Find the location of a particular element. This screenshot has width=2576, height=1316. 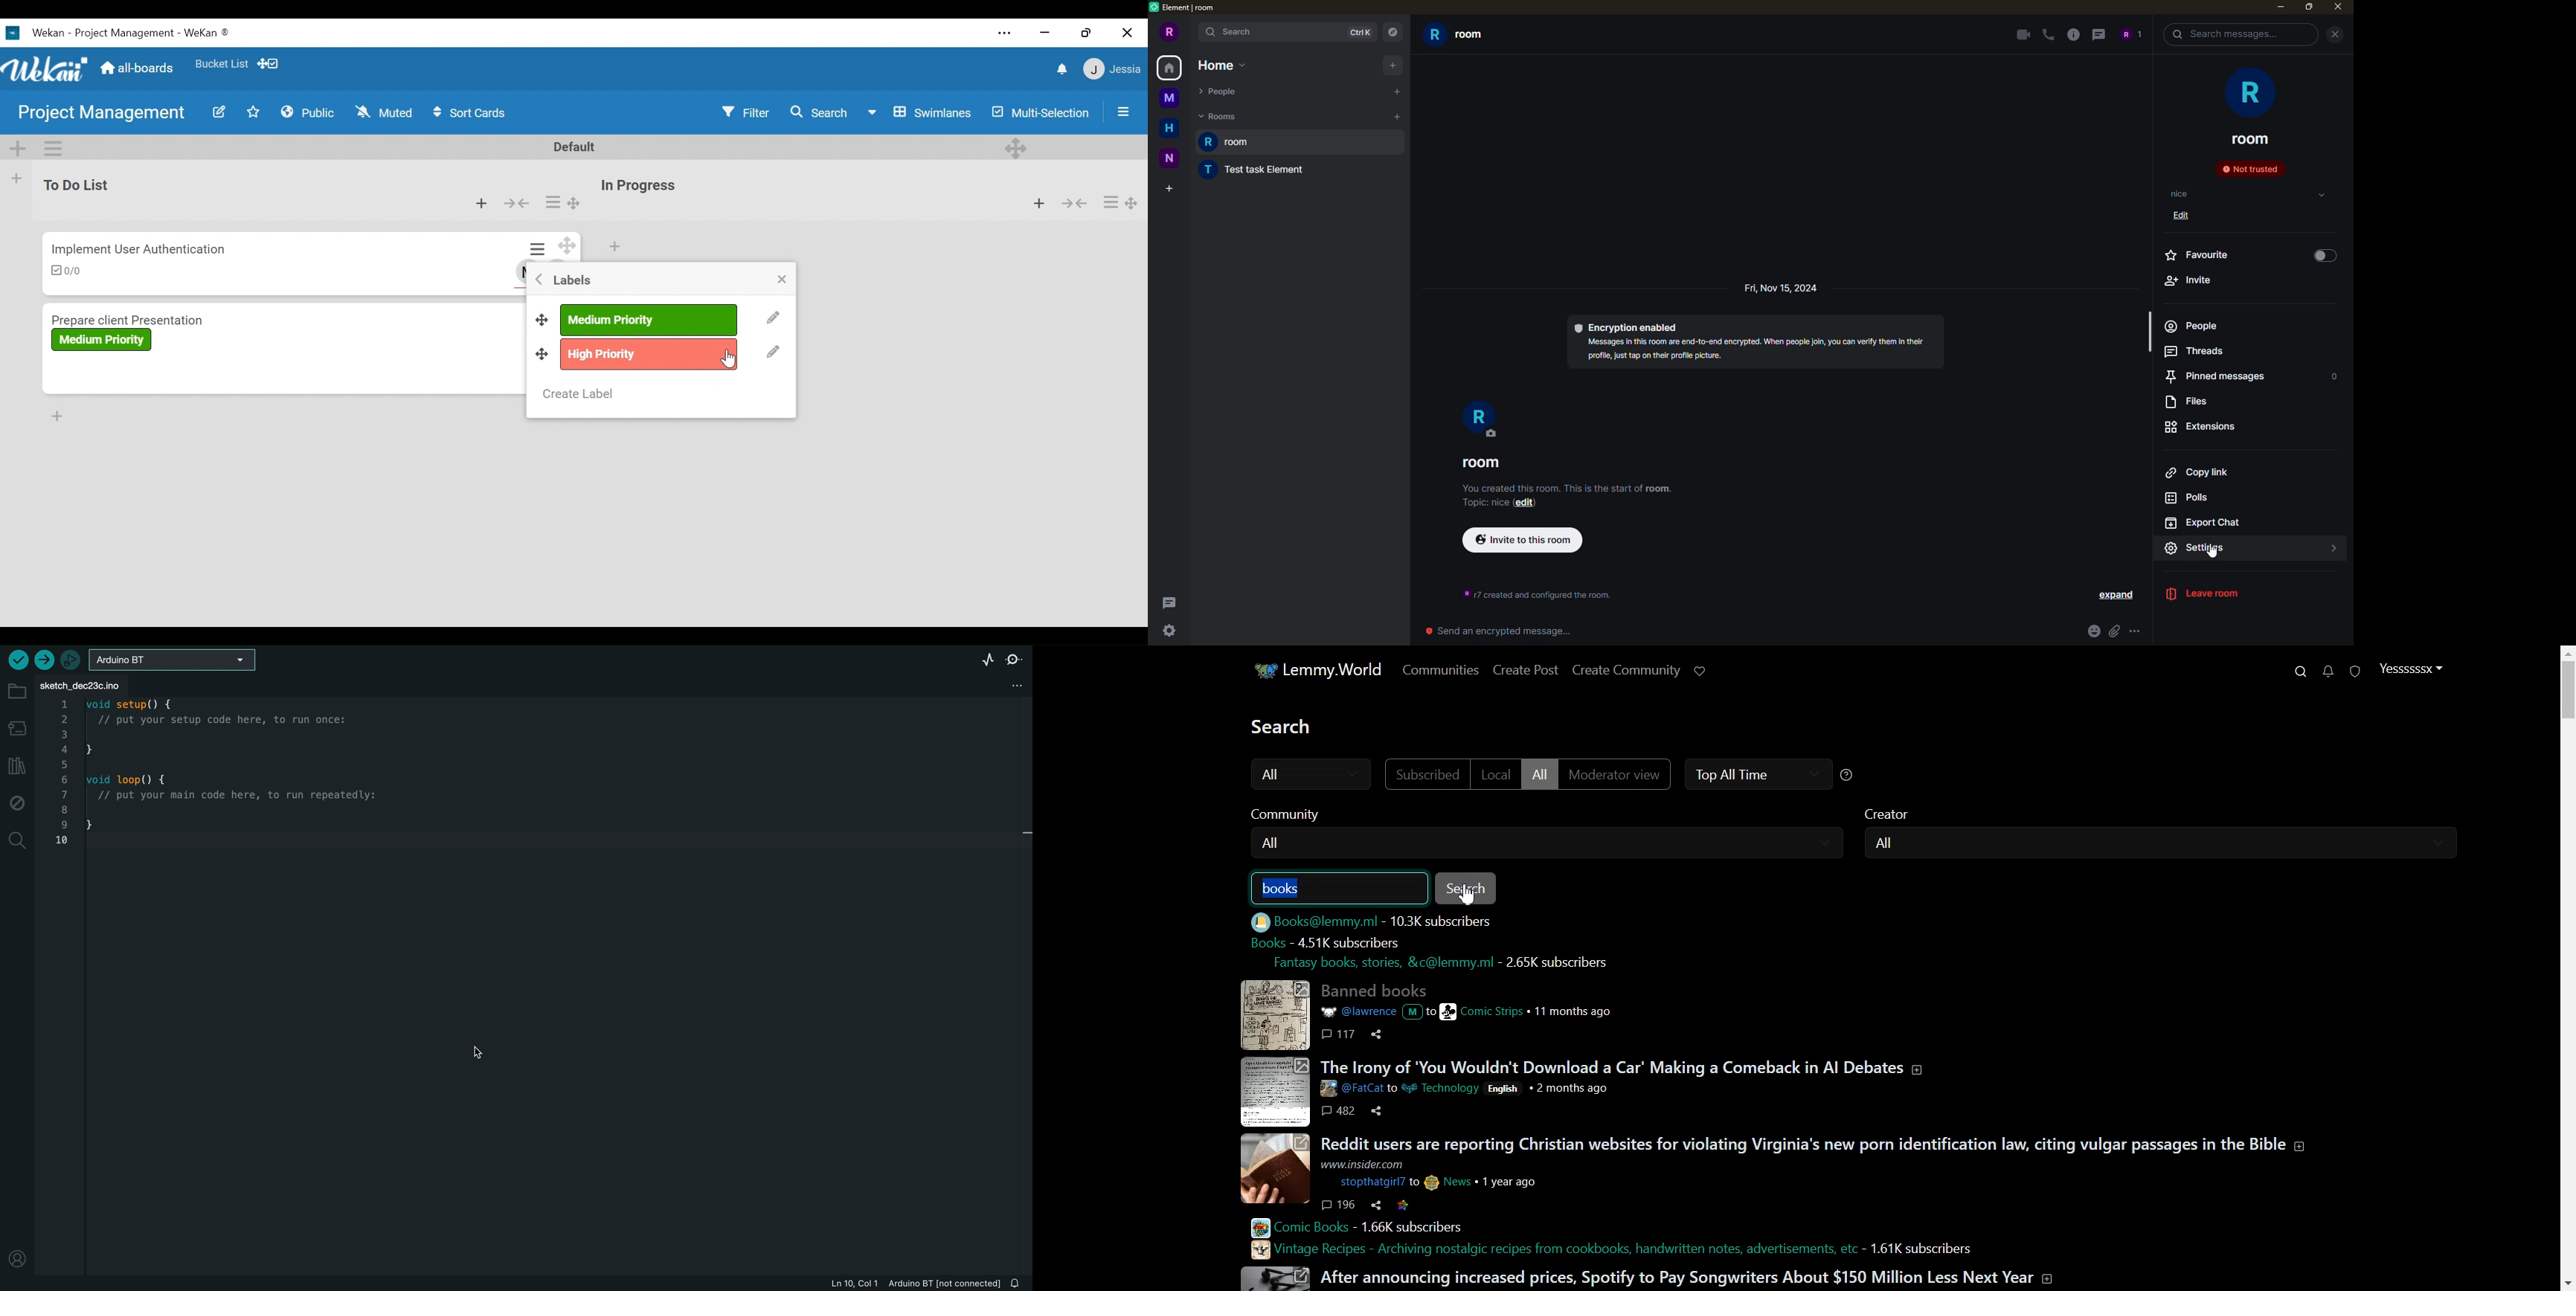

Card actions is located at coordinates (540, 250).